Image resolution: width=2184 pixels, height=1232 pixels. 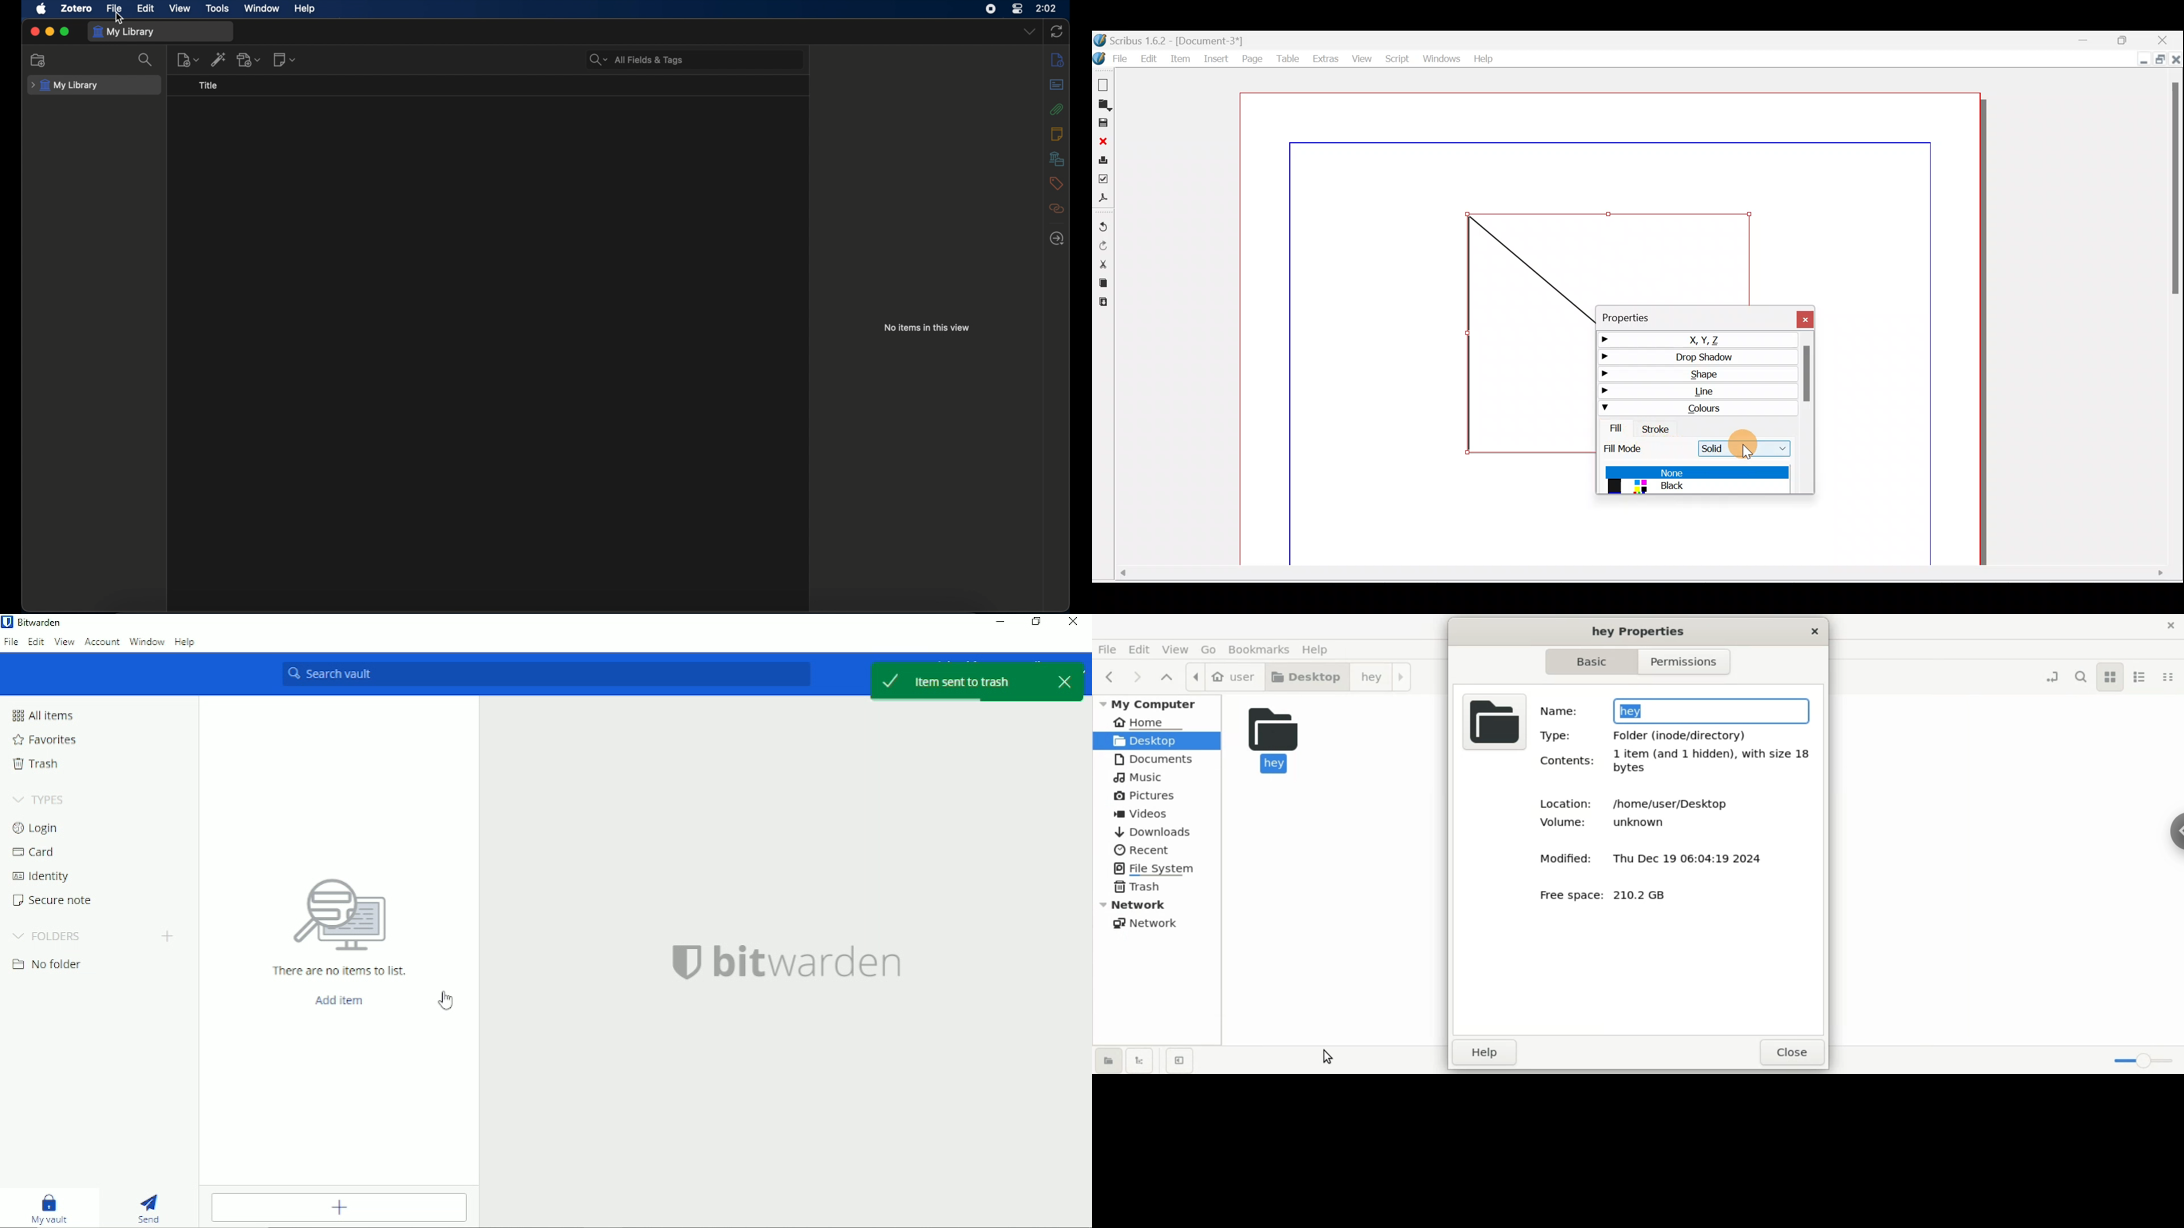 I want to click on maximize, so click(x=65, y=31).